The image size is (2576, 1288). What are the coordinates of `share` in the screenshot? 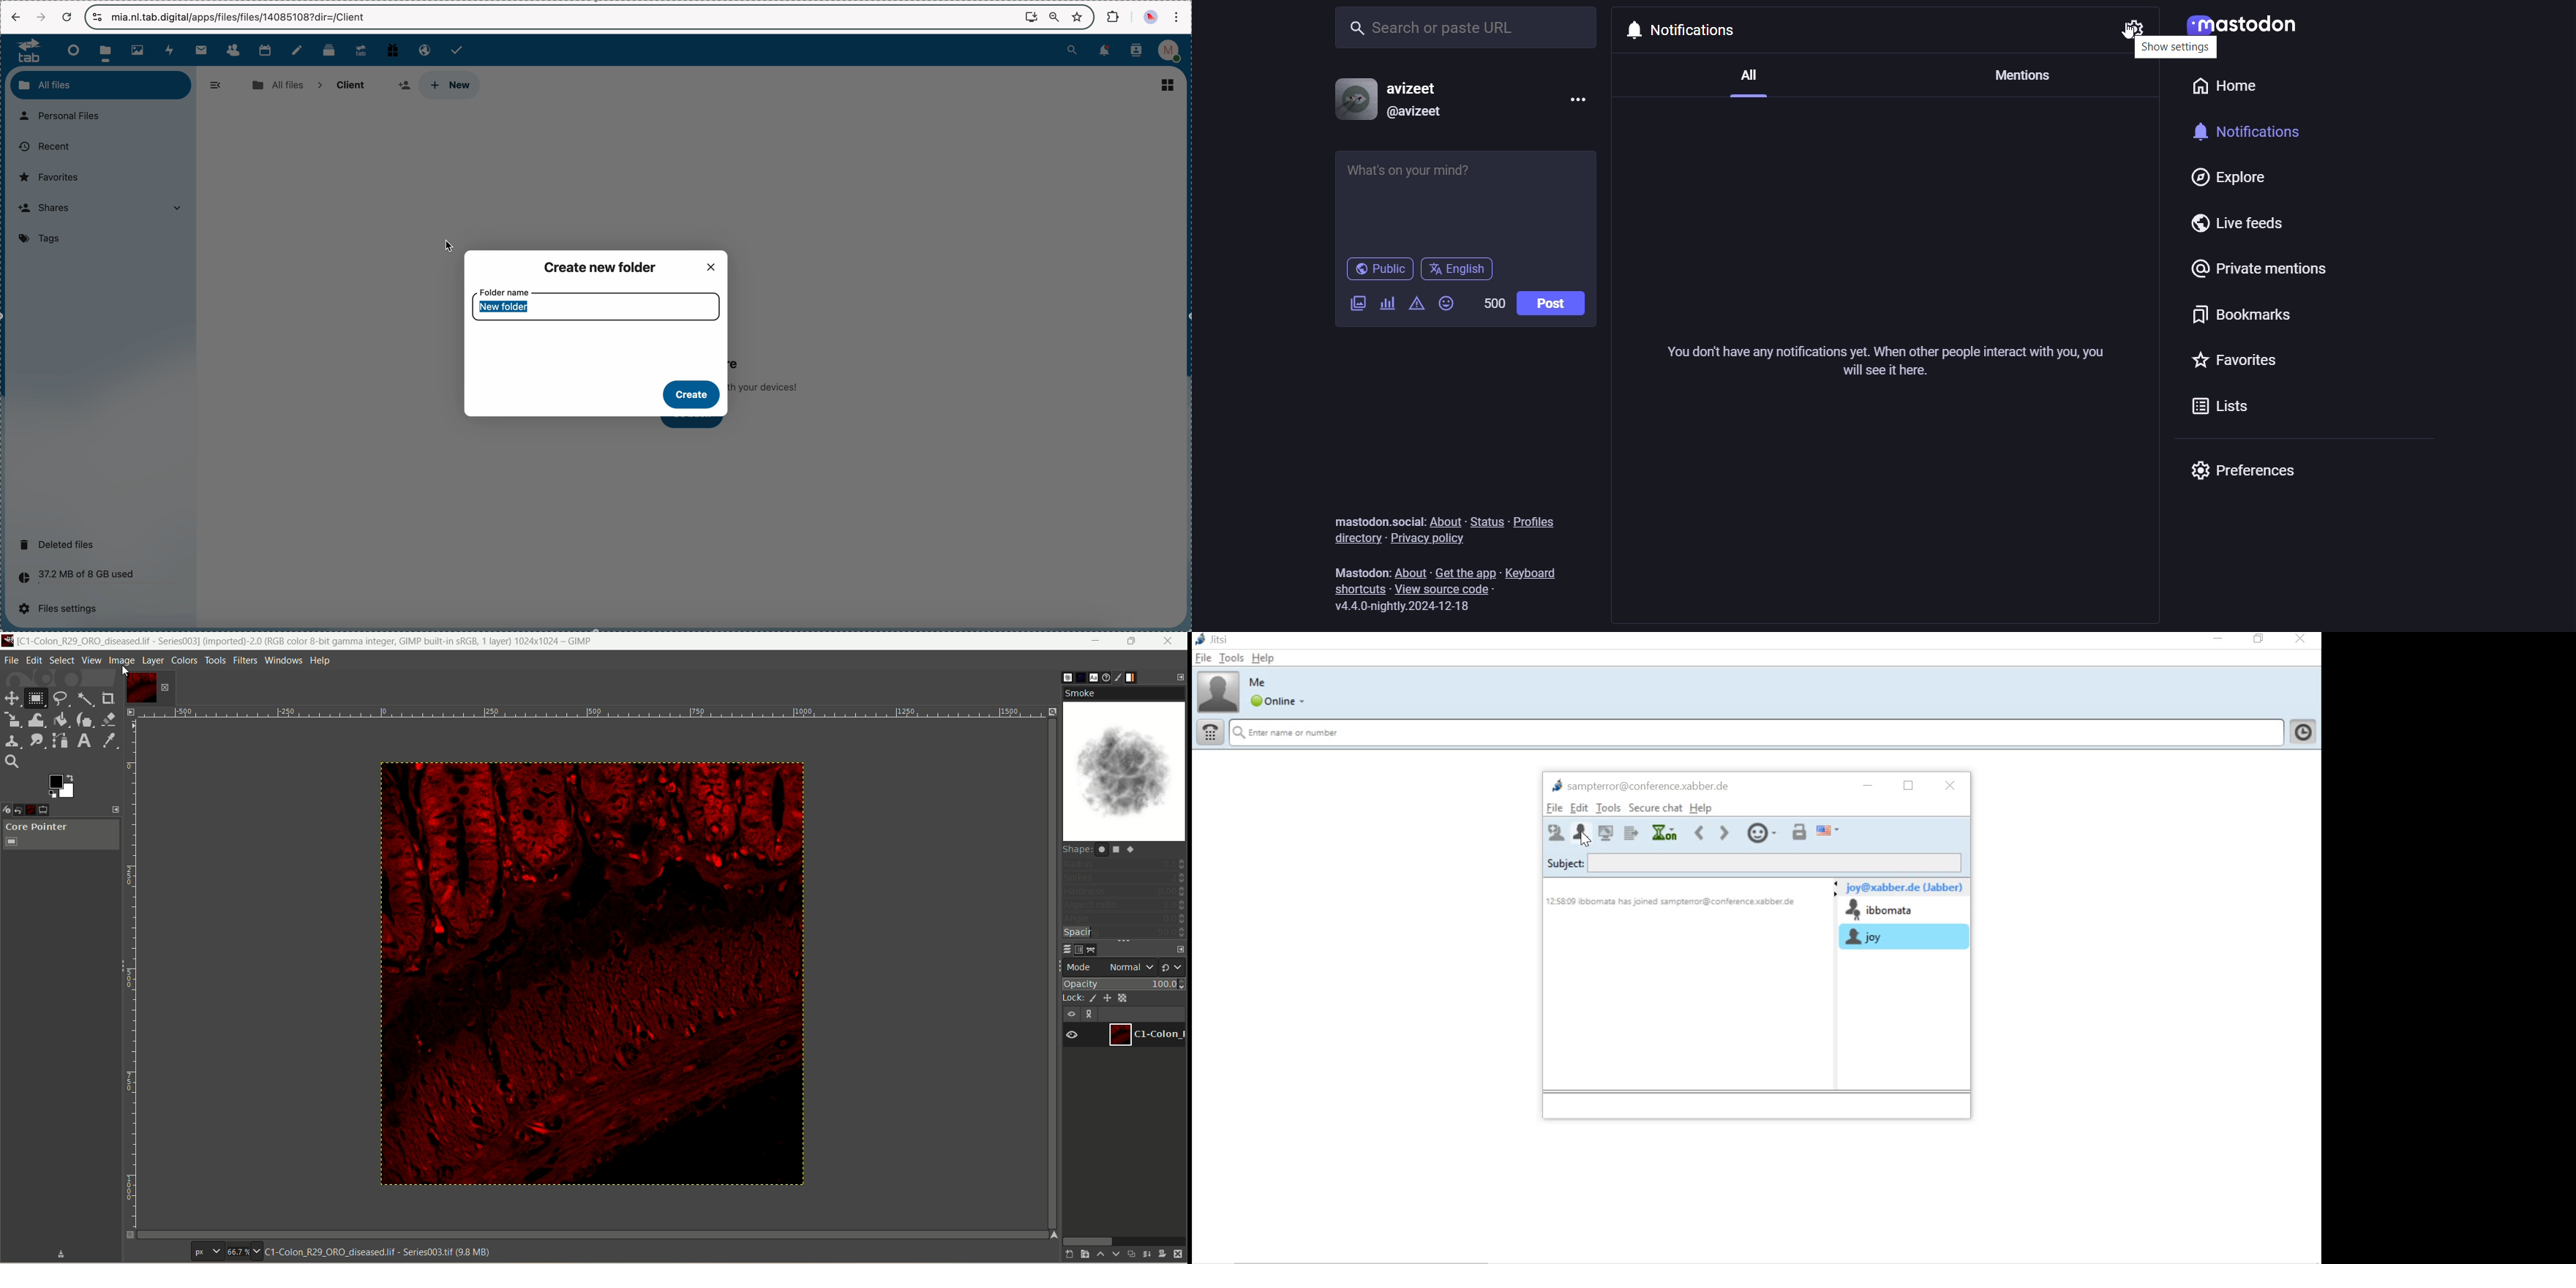 It's located at (404, 85).